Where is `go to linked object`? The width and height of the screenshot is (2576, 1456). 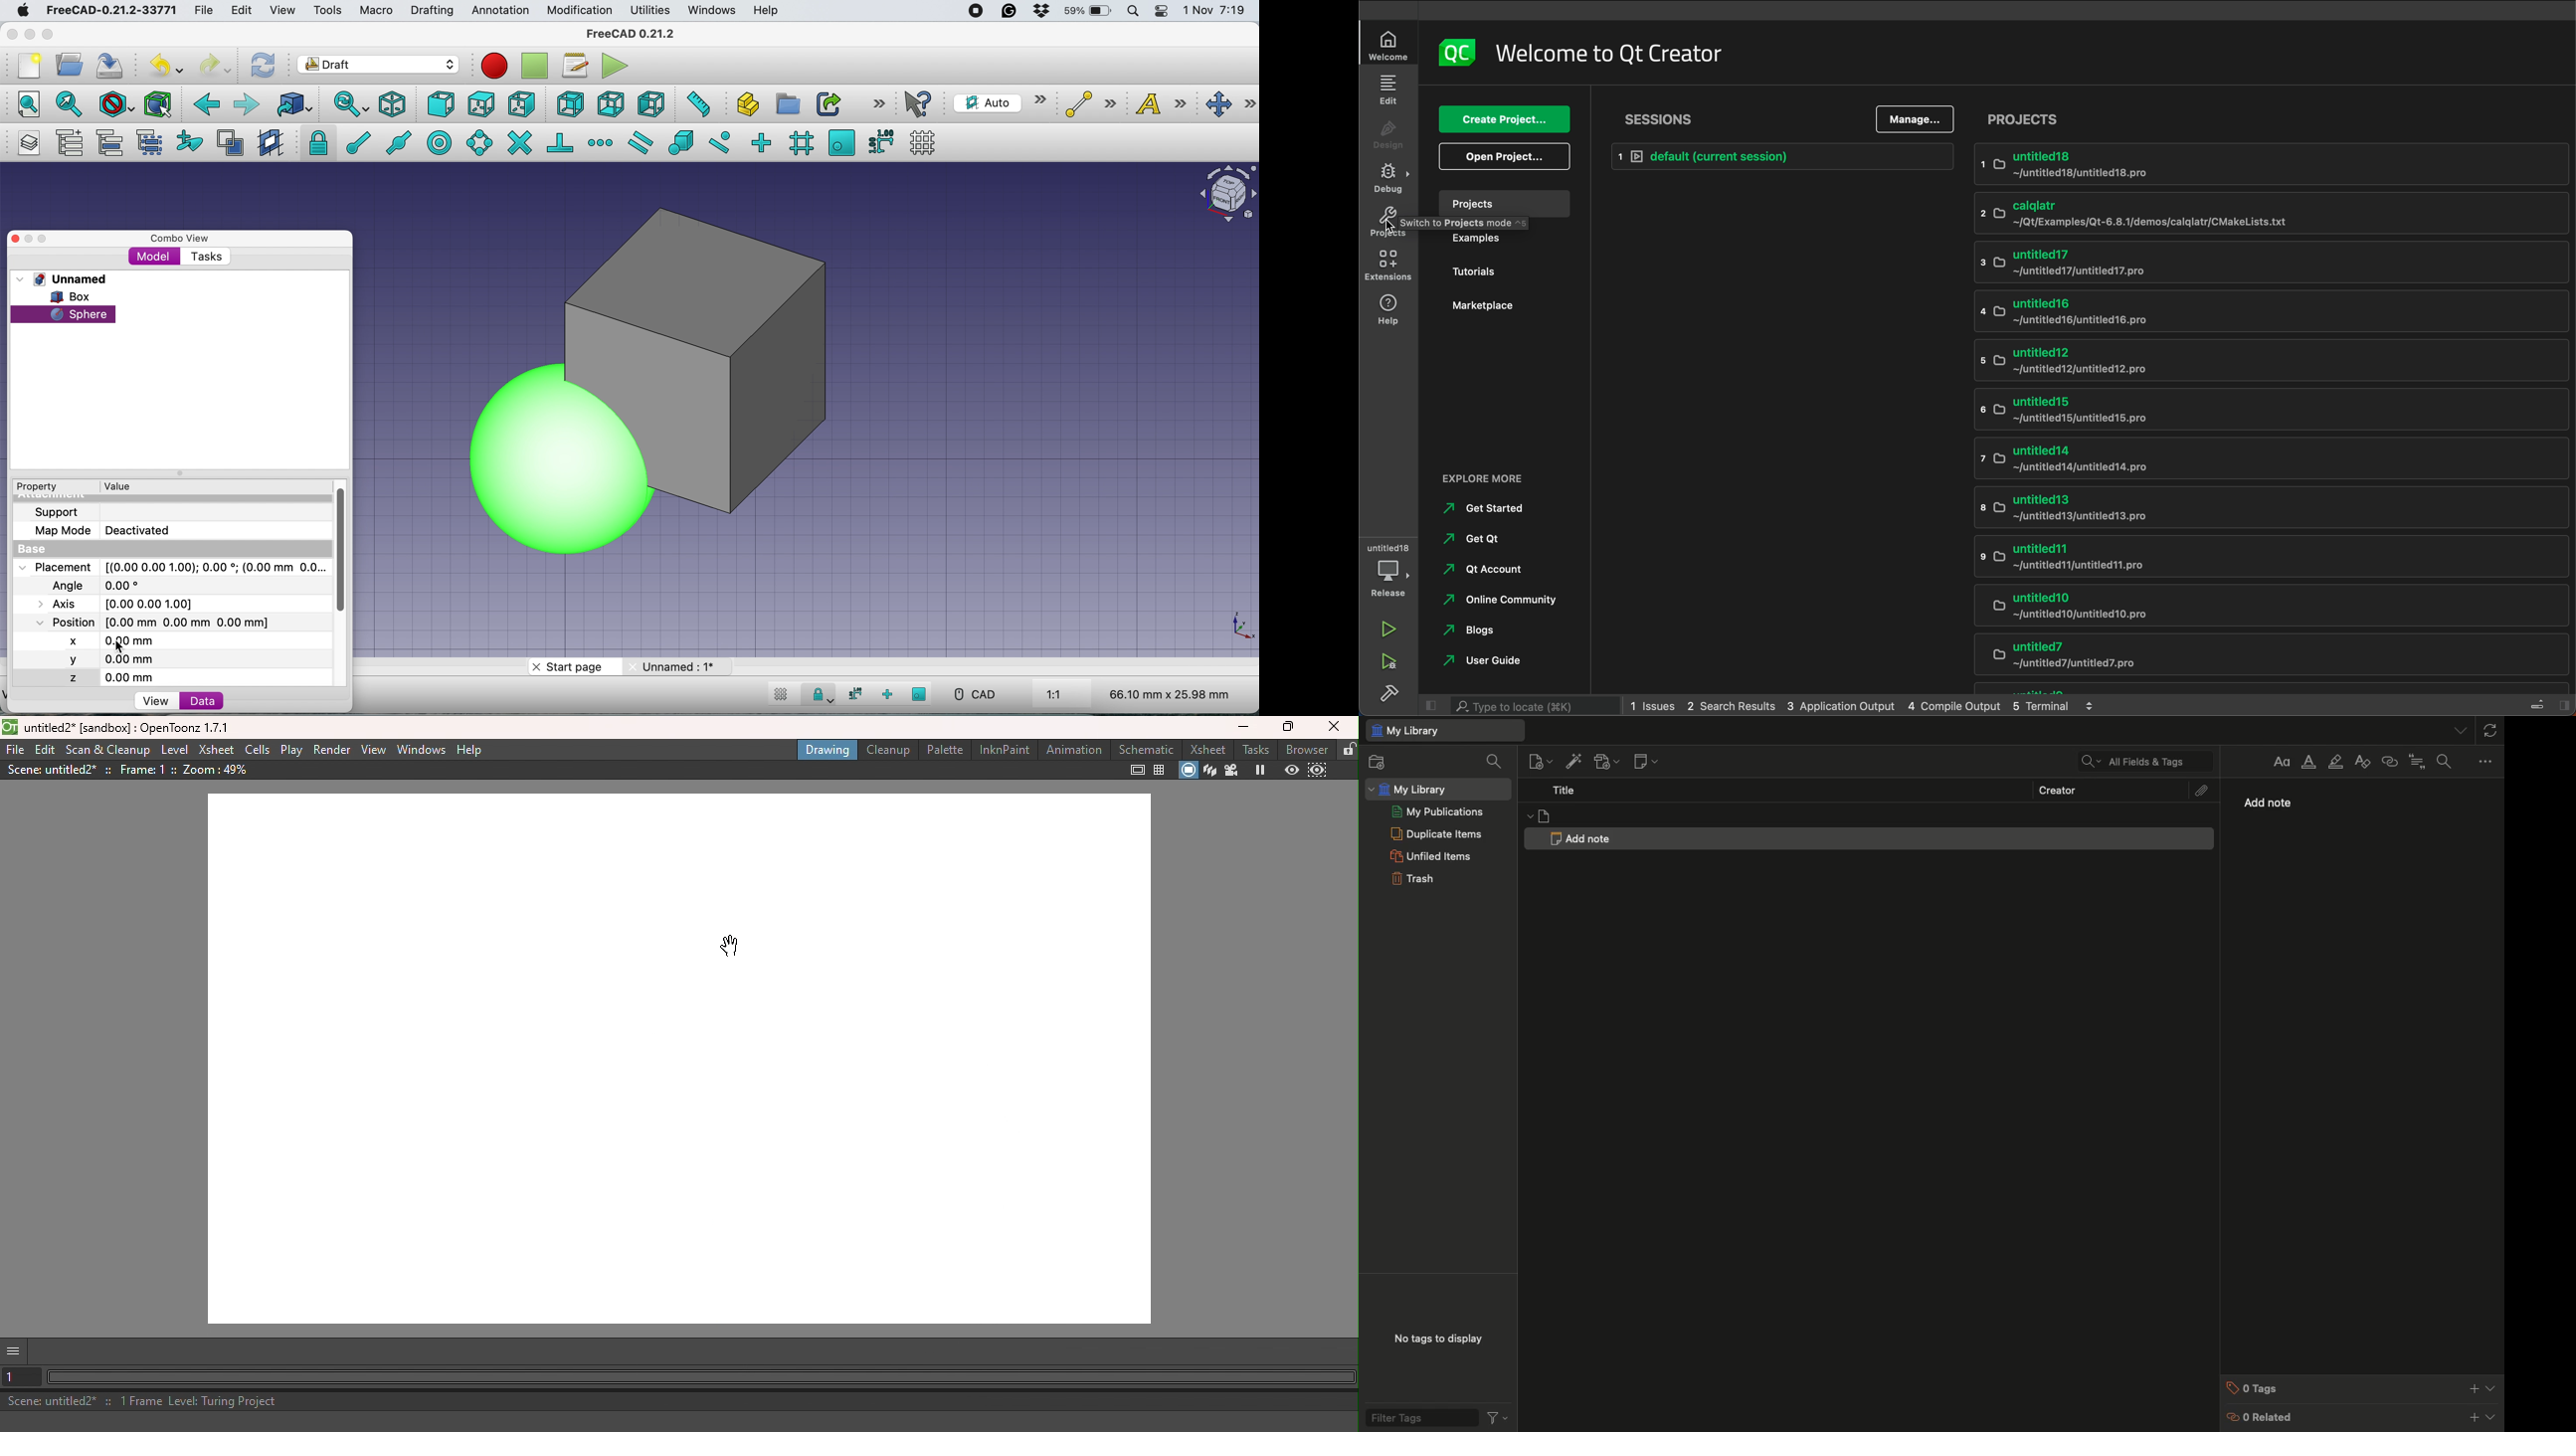 go to linked object is located at coordinates (294, 104).